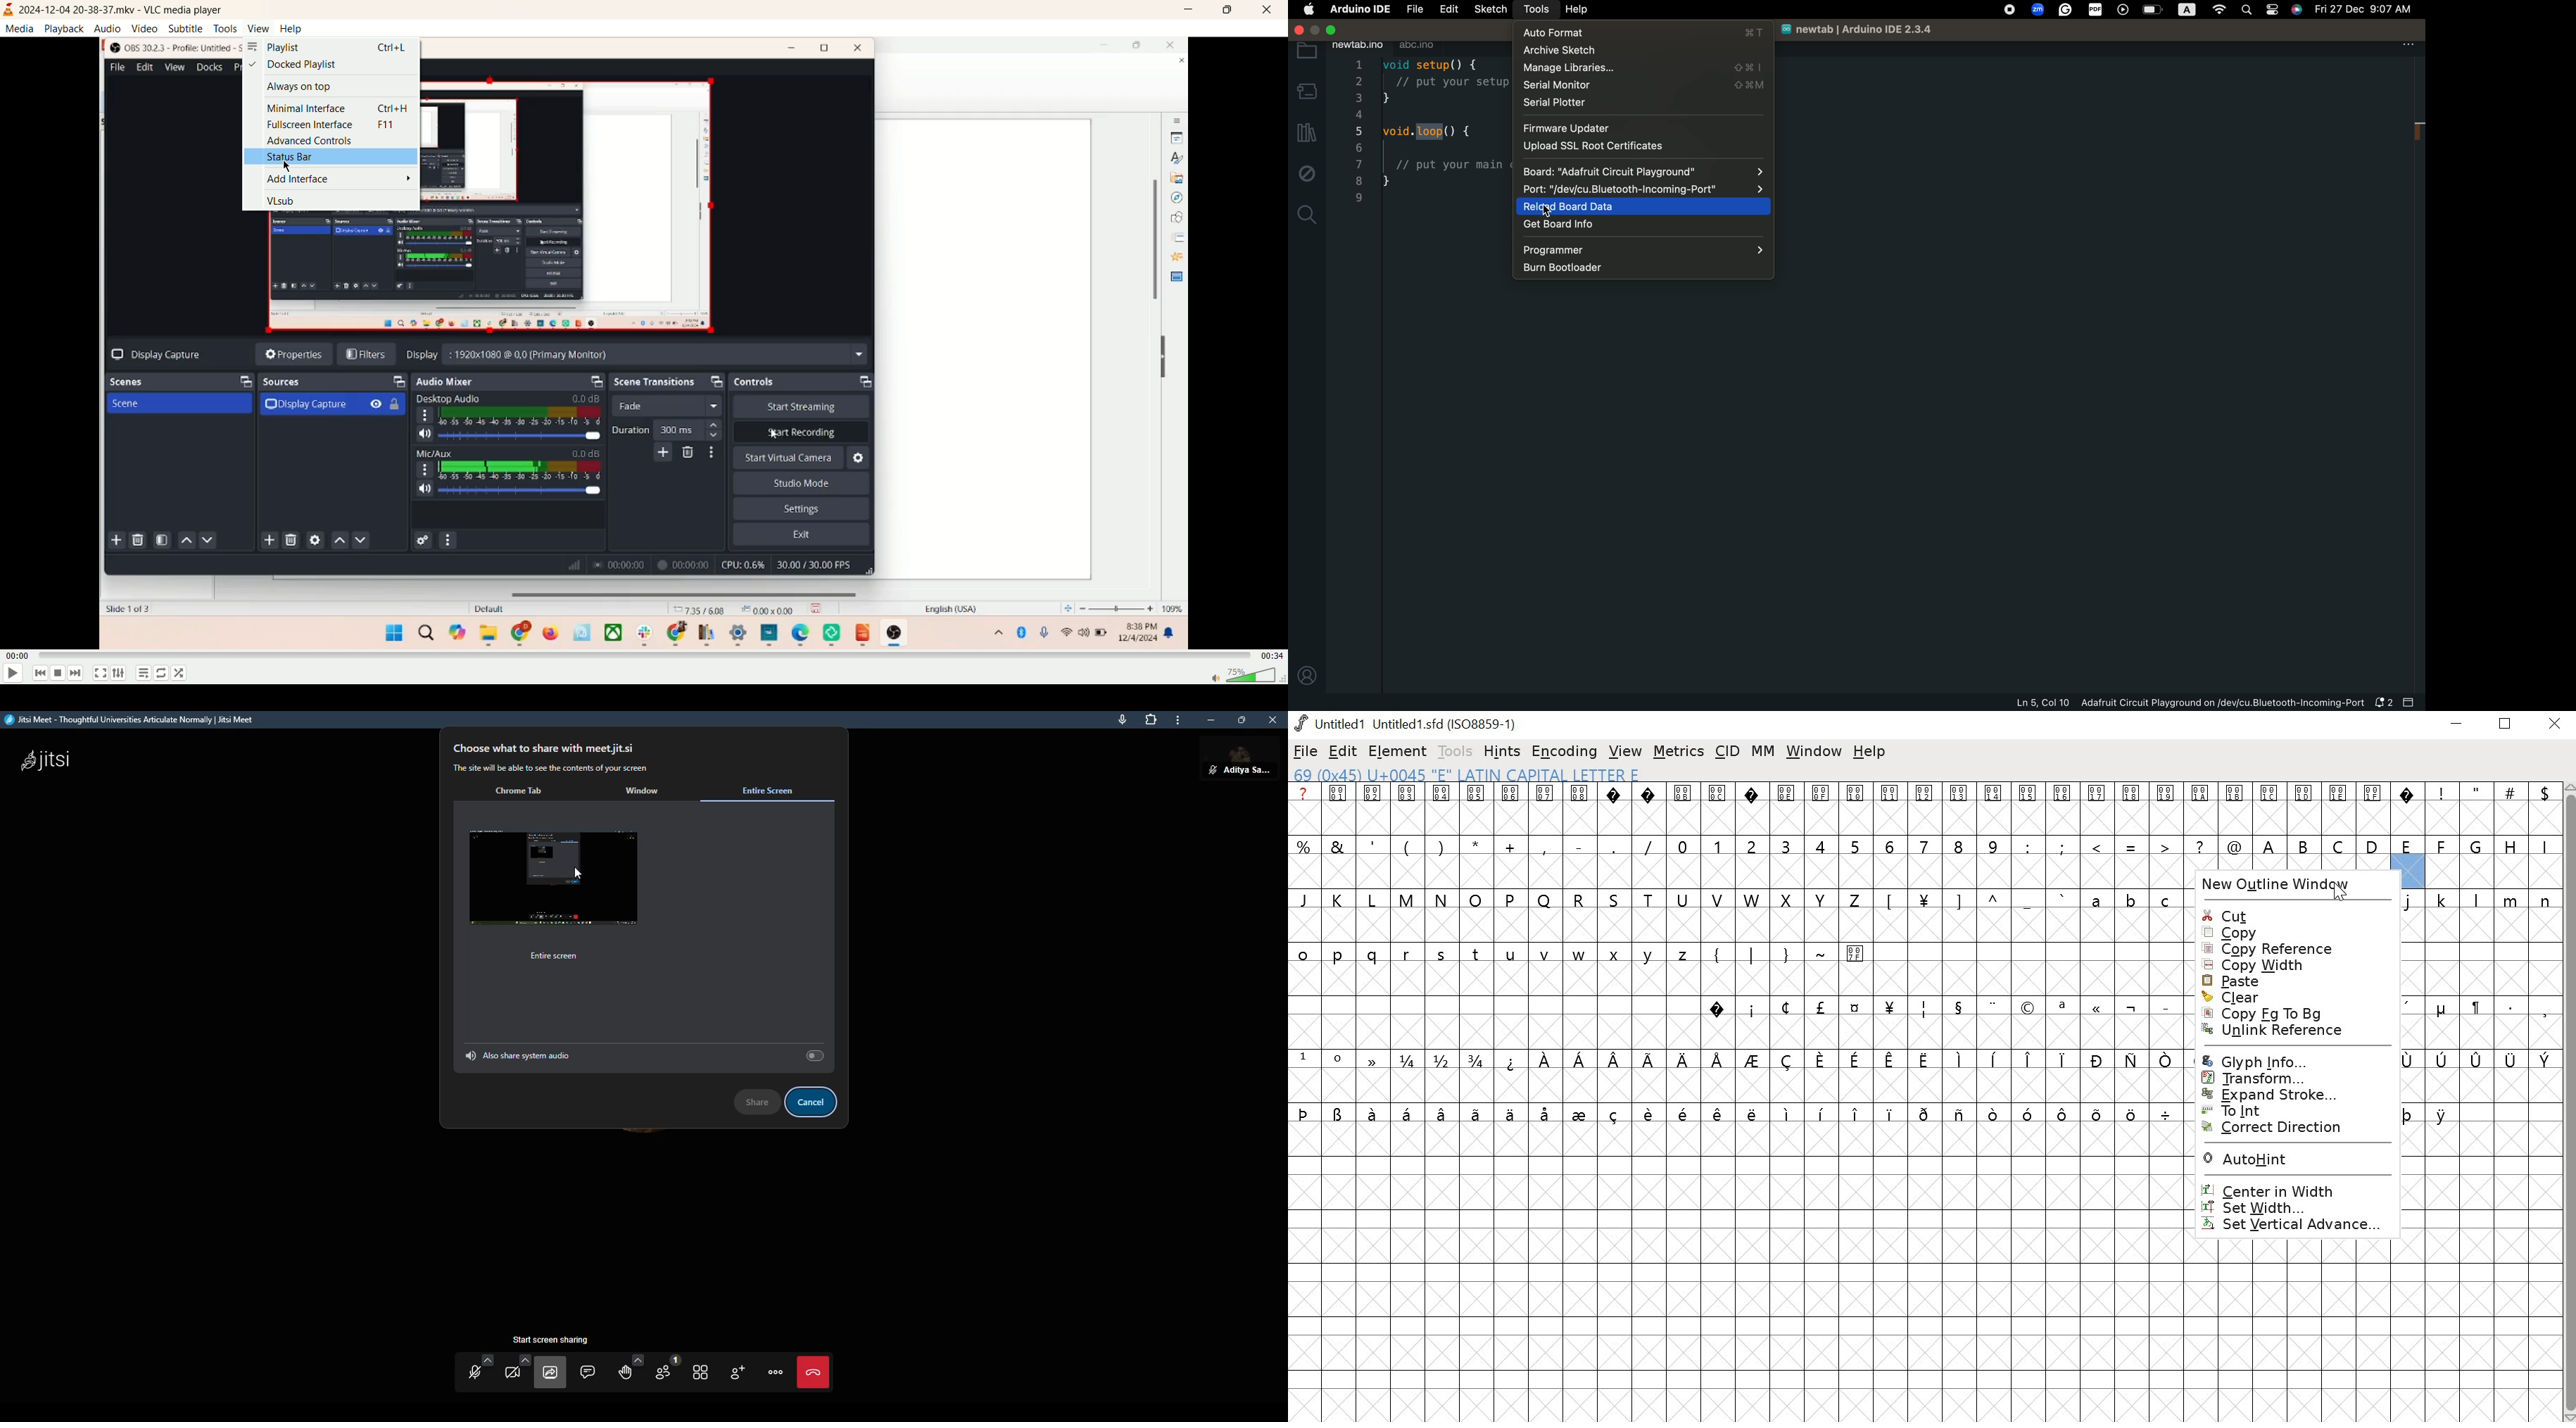 This screenshot has width=2576, height=1428. What do you see at coordinates (1359, 98) in the screenshot?
I see `3` at bounding box center [1359, 98].